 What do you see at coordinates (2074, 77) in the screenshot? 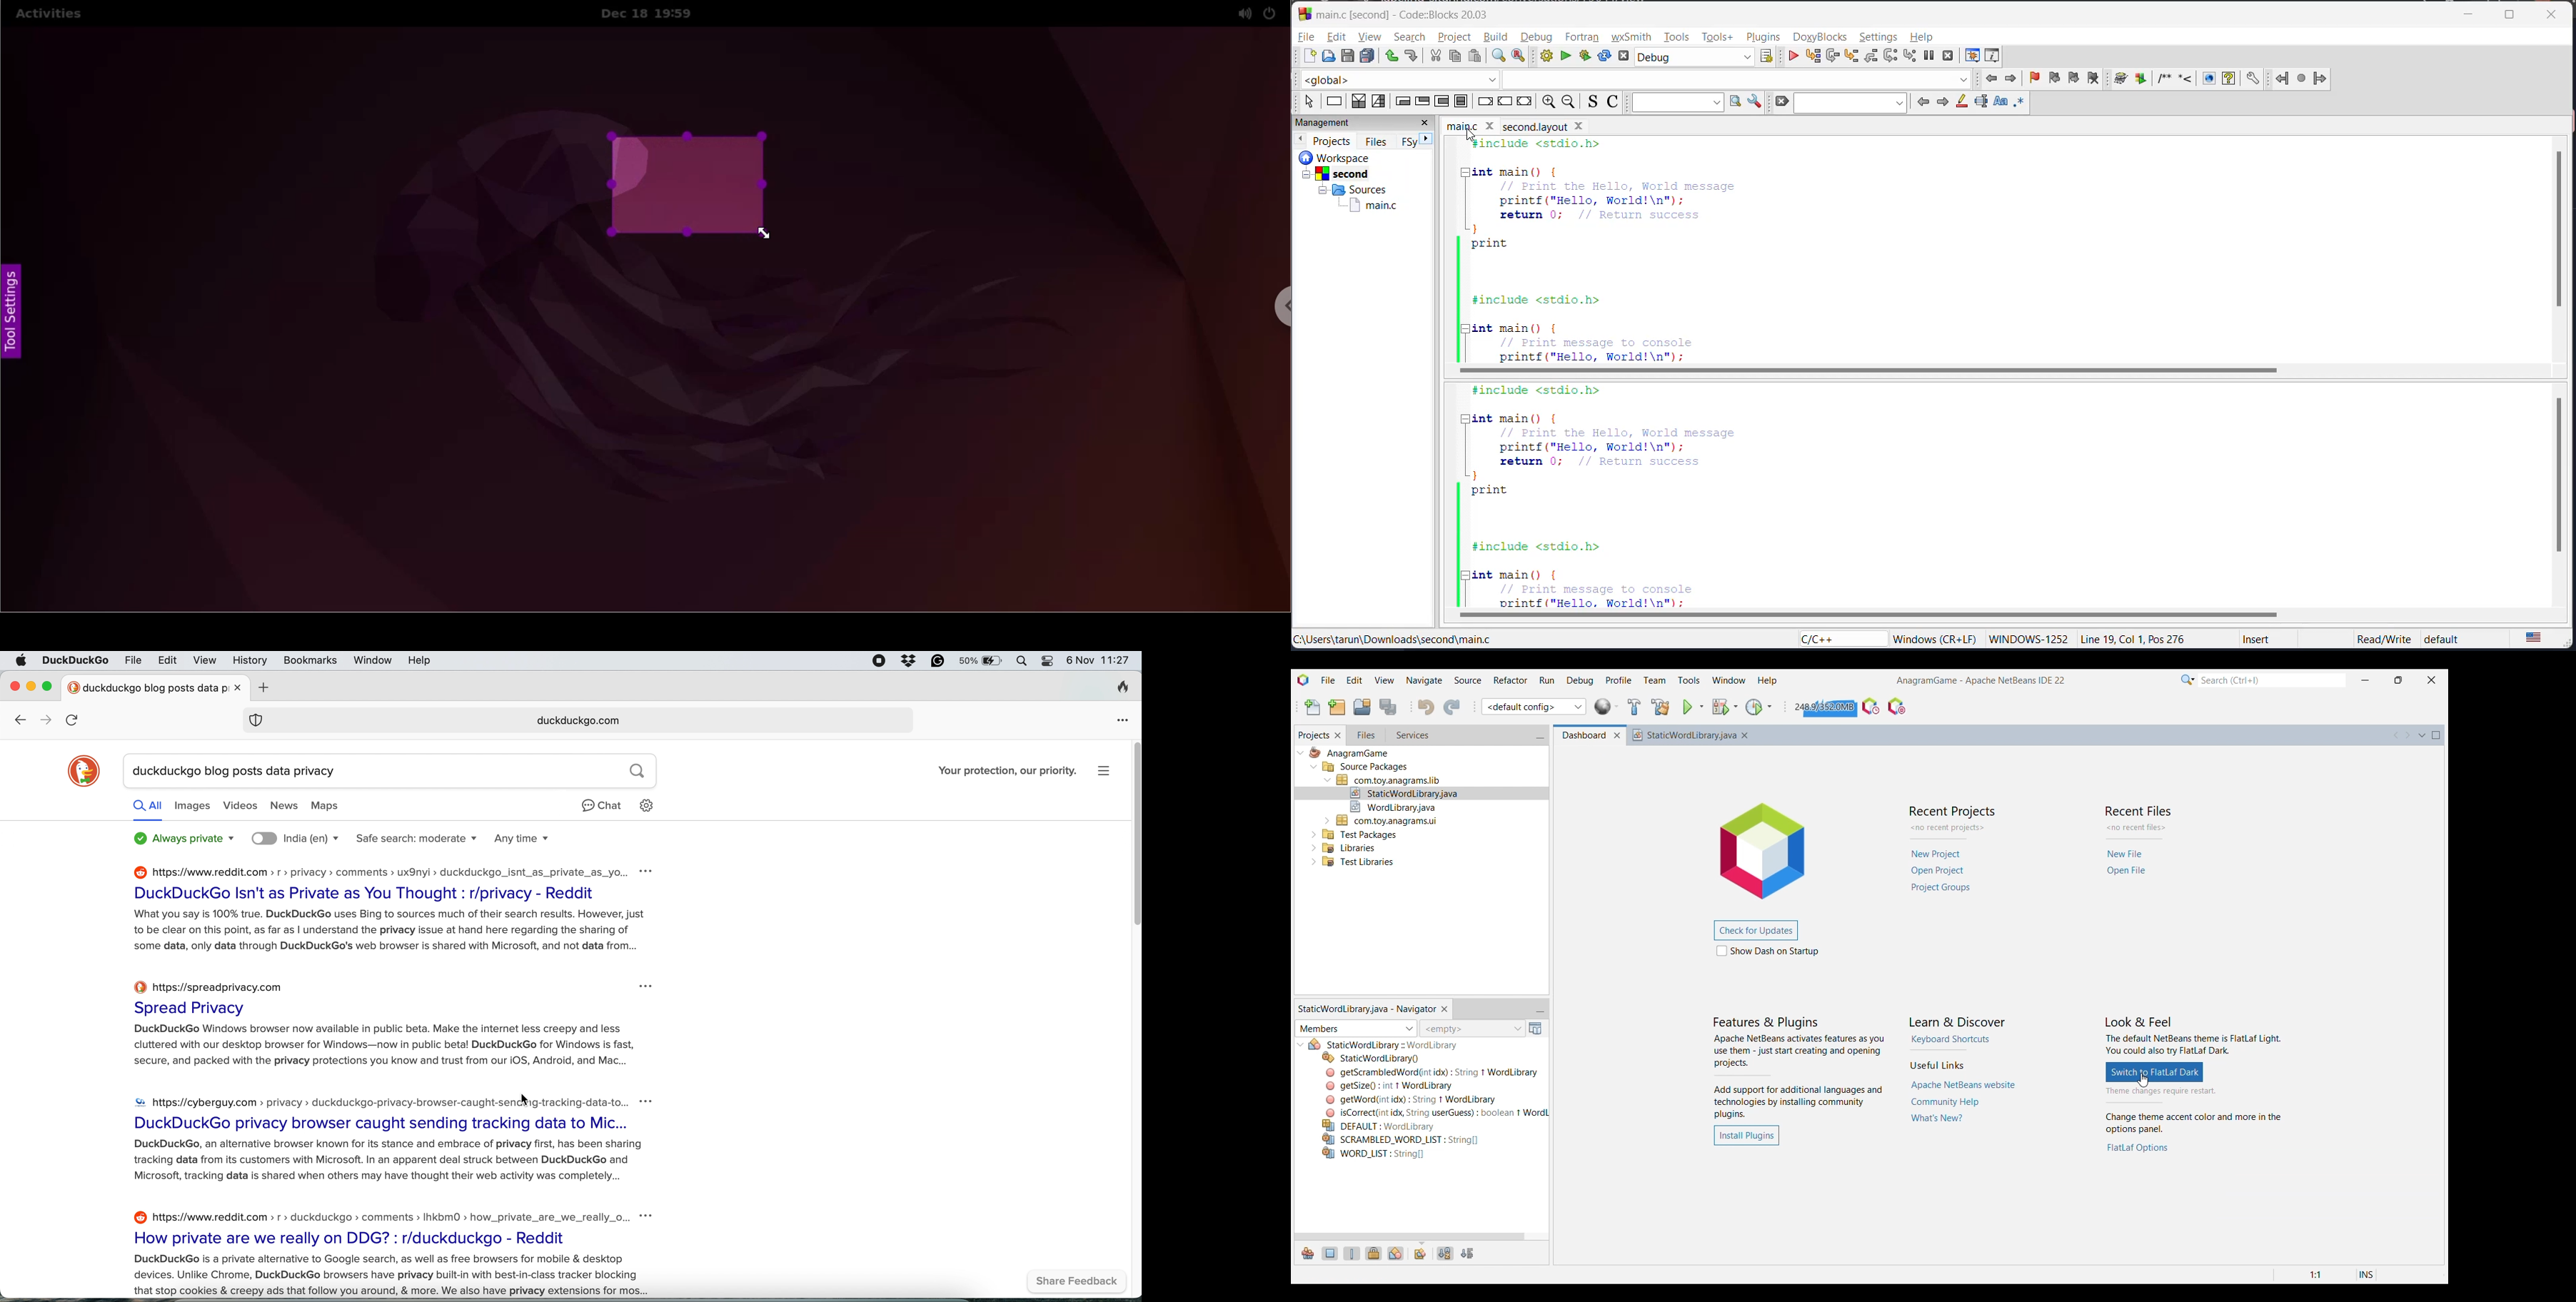
I see `next  bookmark` at bounding box center [2074, 77].